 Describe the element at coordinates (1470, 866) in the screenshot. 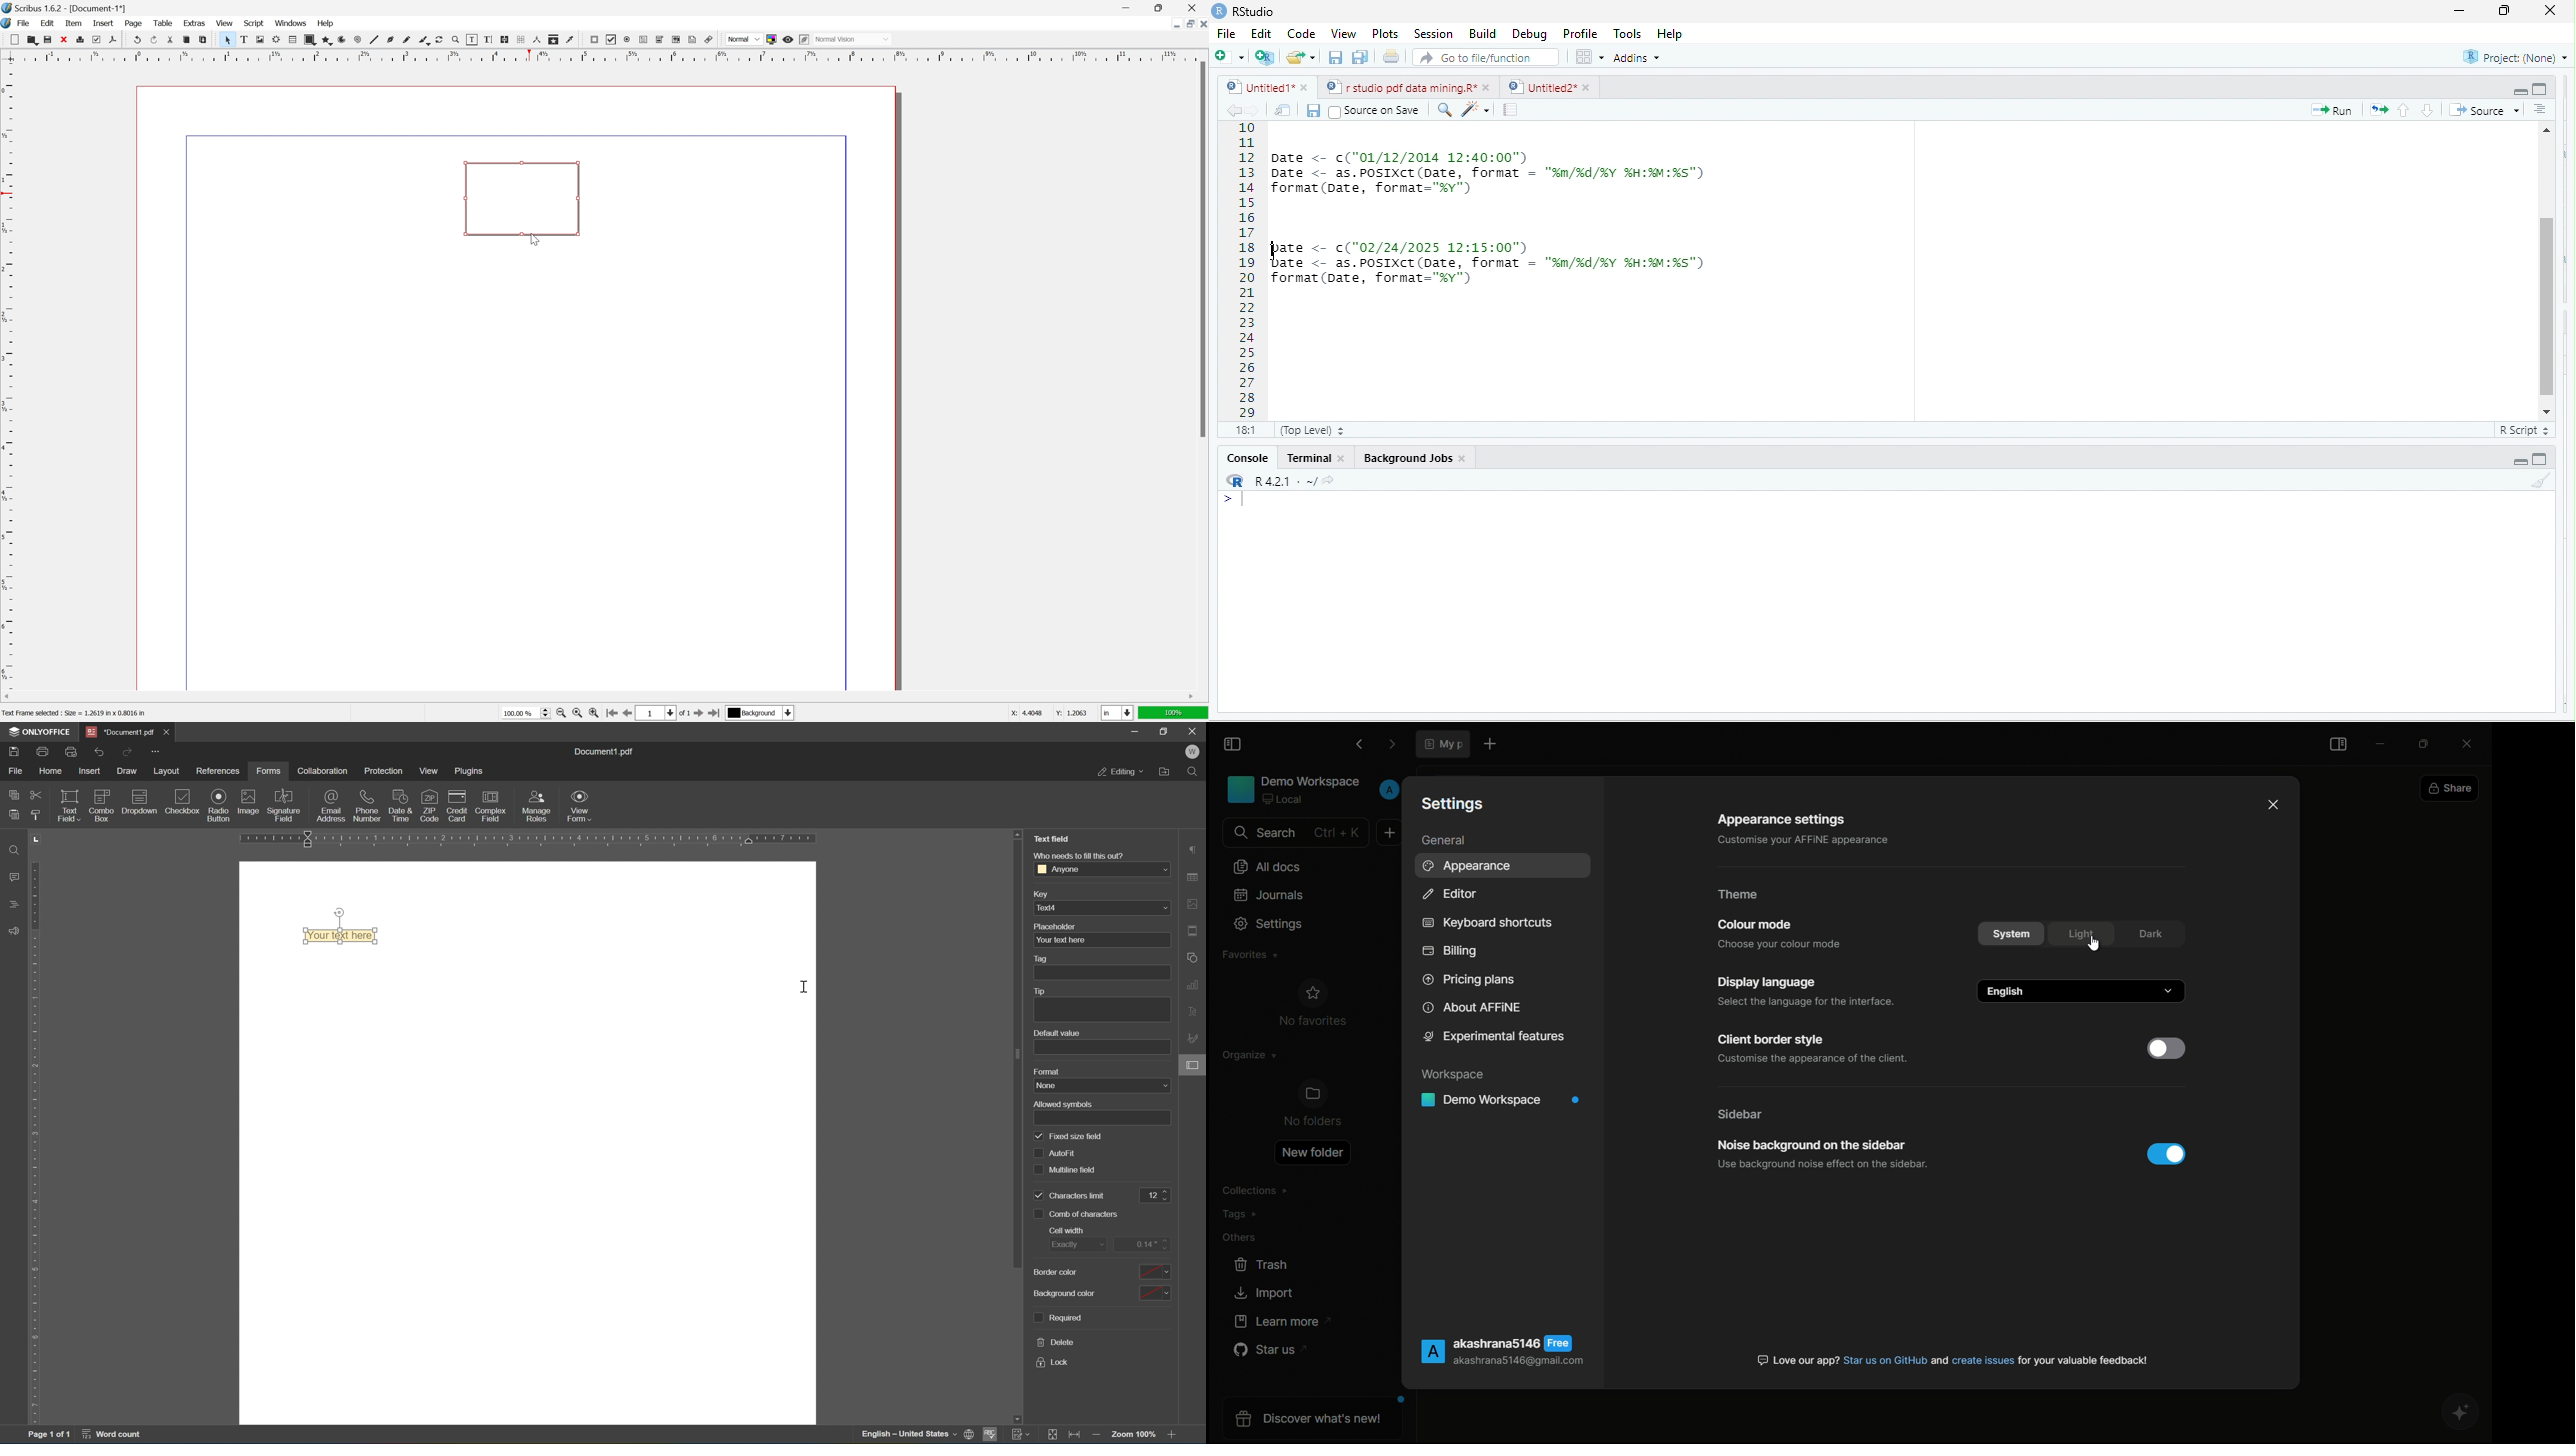

I see `appearance` at that location.